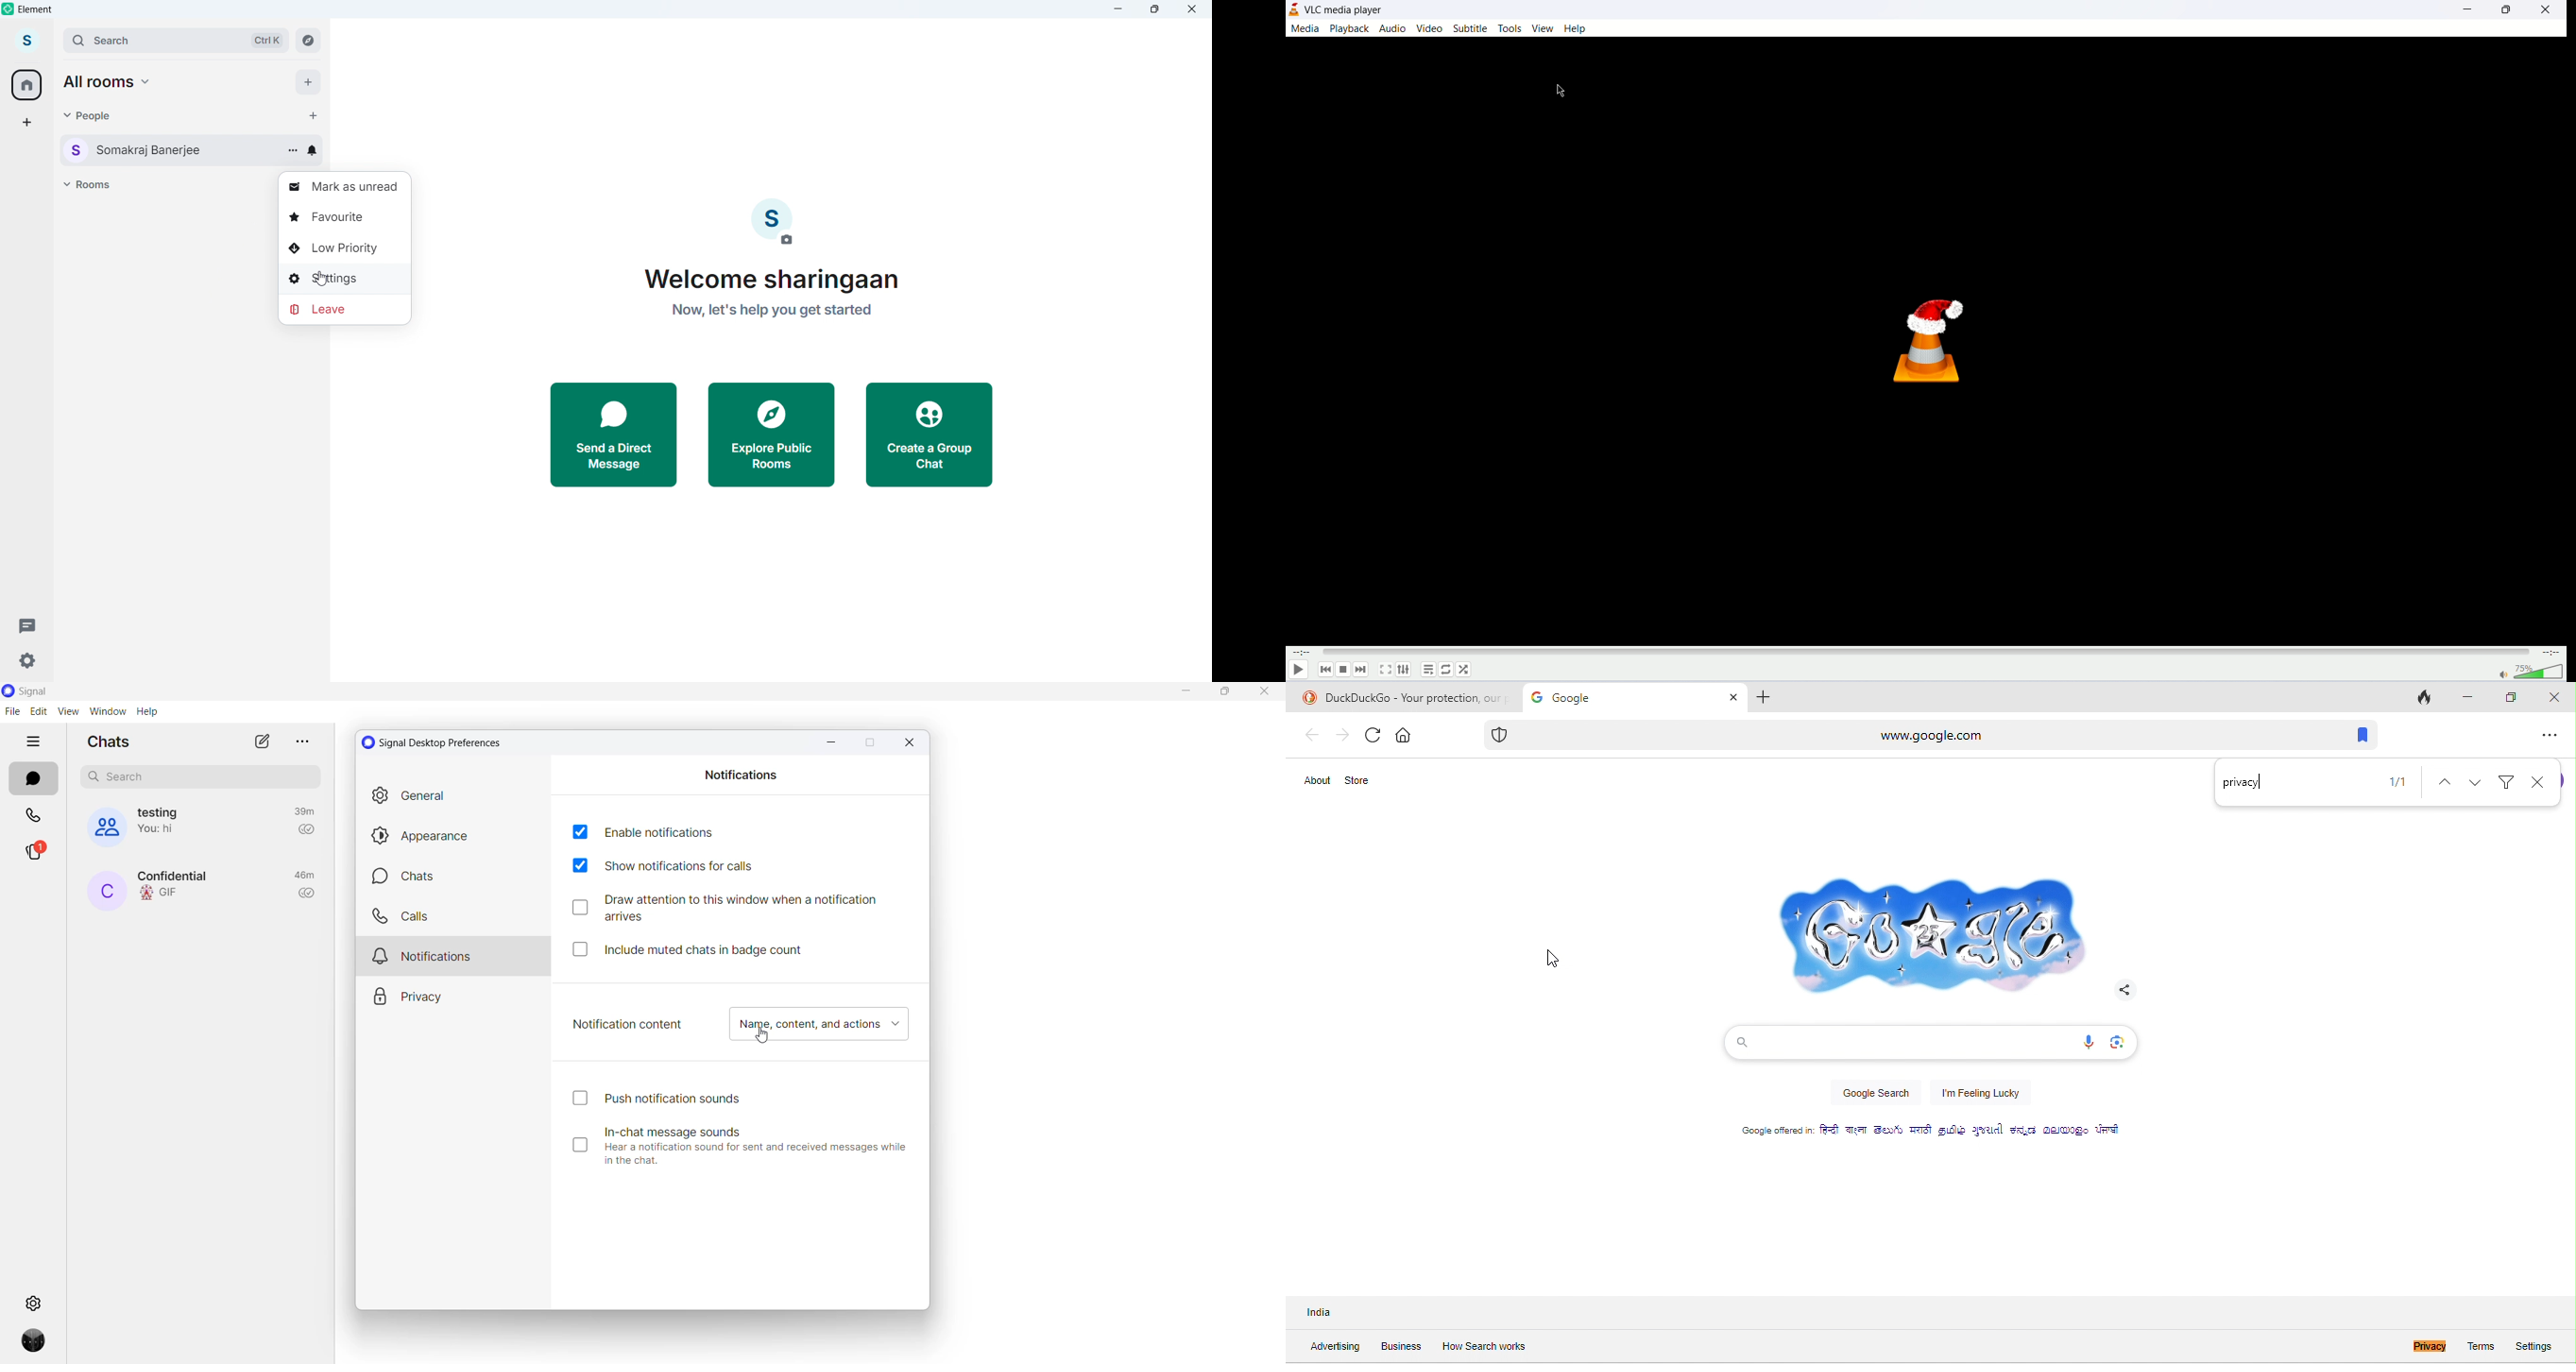 The width and height of the screenshot is (2576, 1372). I want to click on help, so click(1575, 28).